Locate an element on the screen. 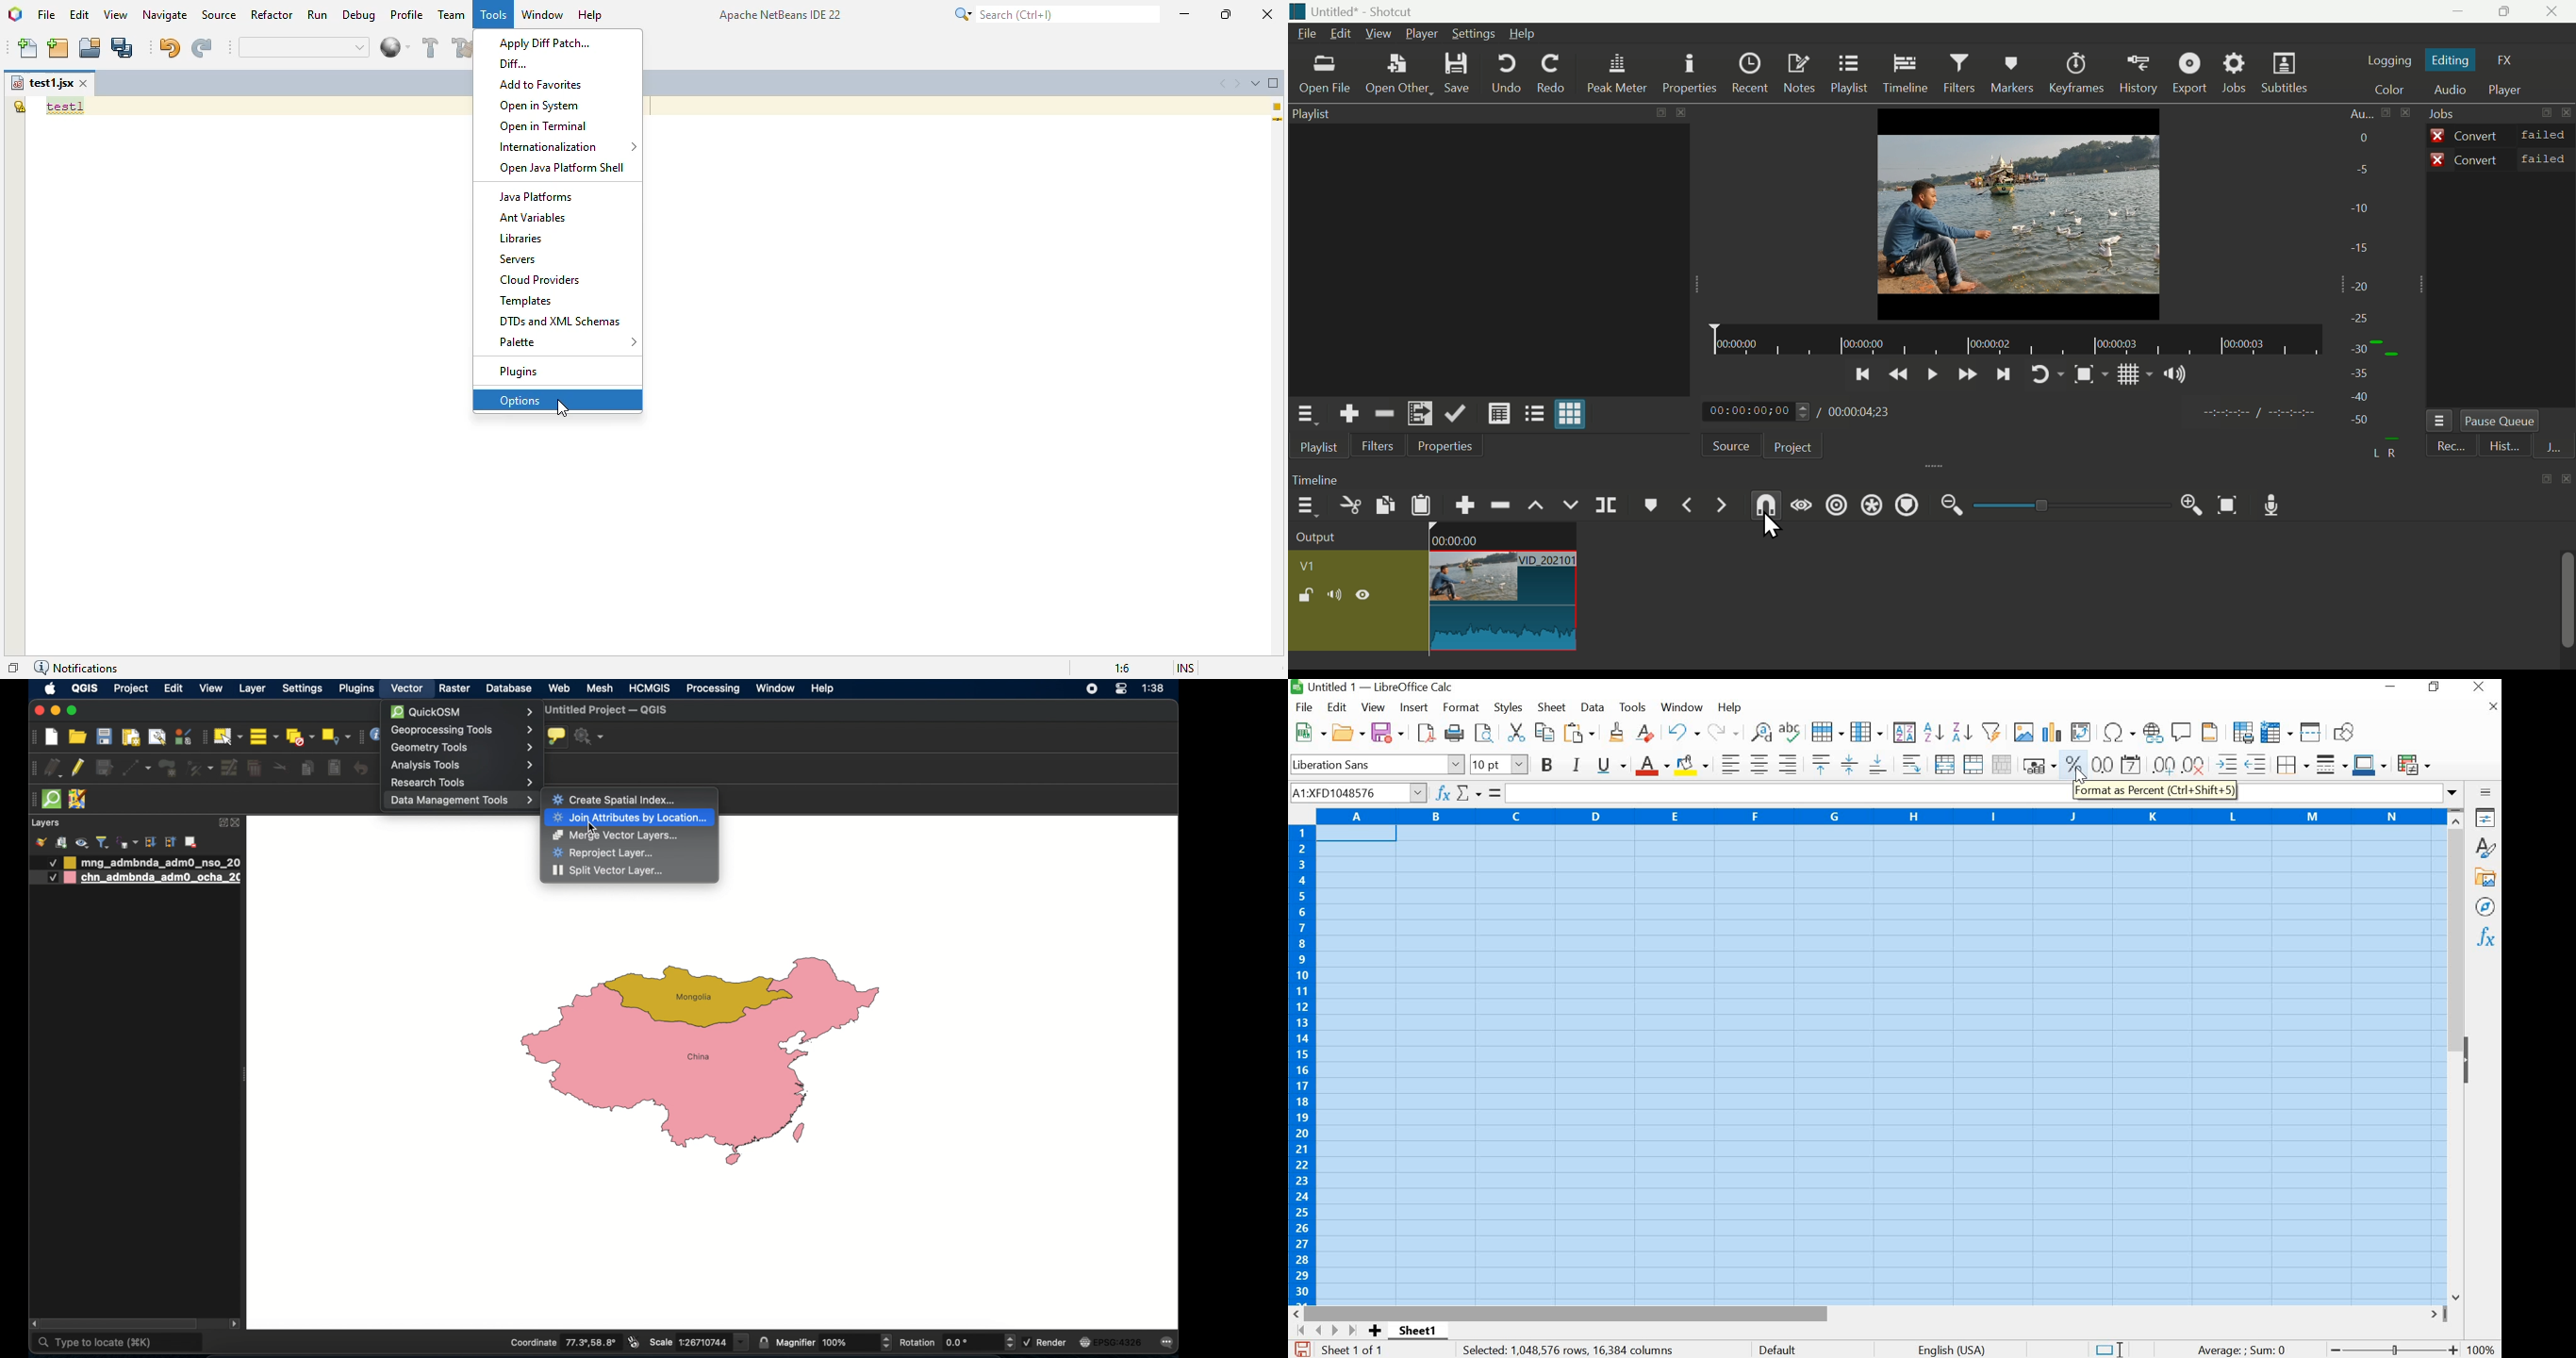  Delete Decimal Place is located at coordinates (2194, 764).